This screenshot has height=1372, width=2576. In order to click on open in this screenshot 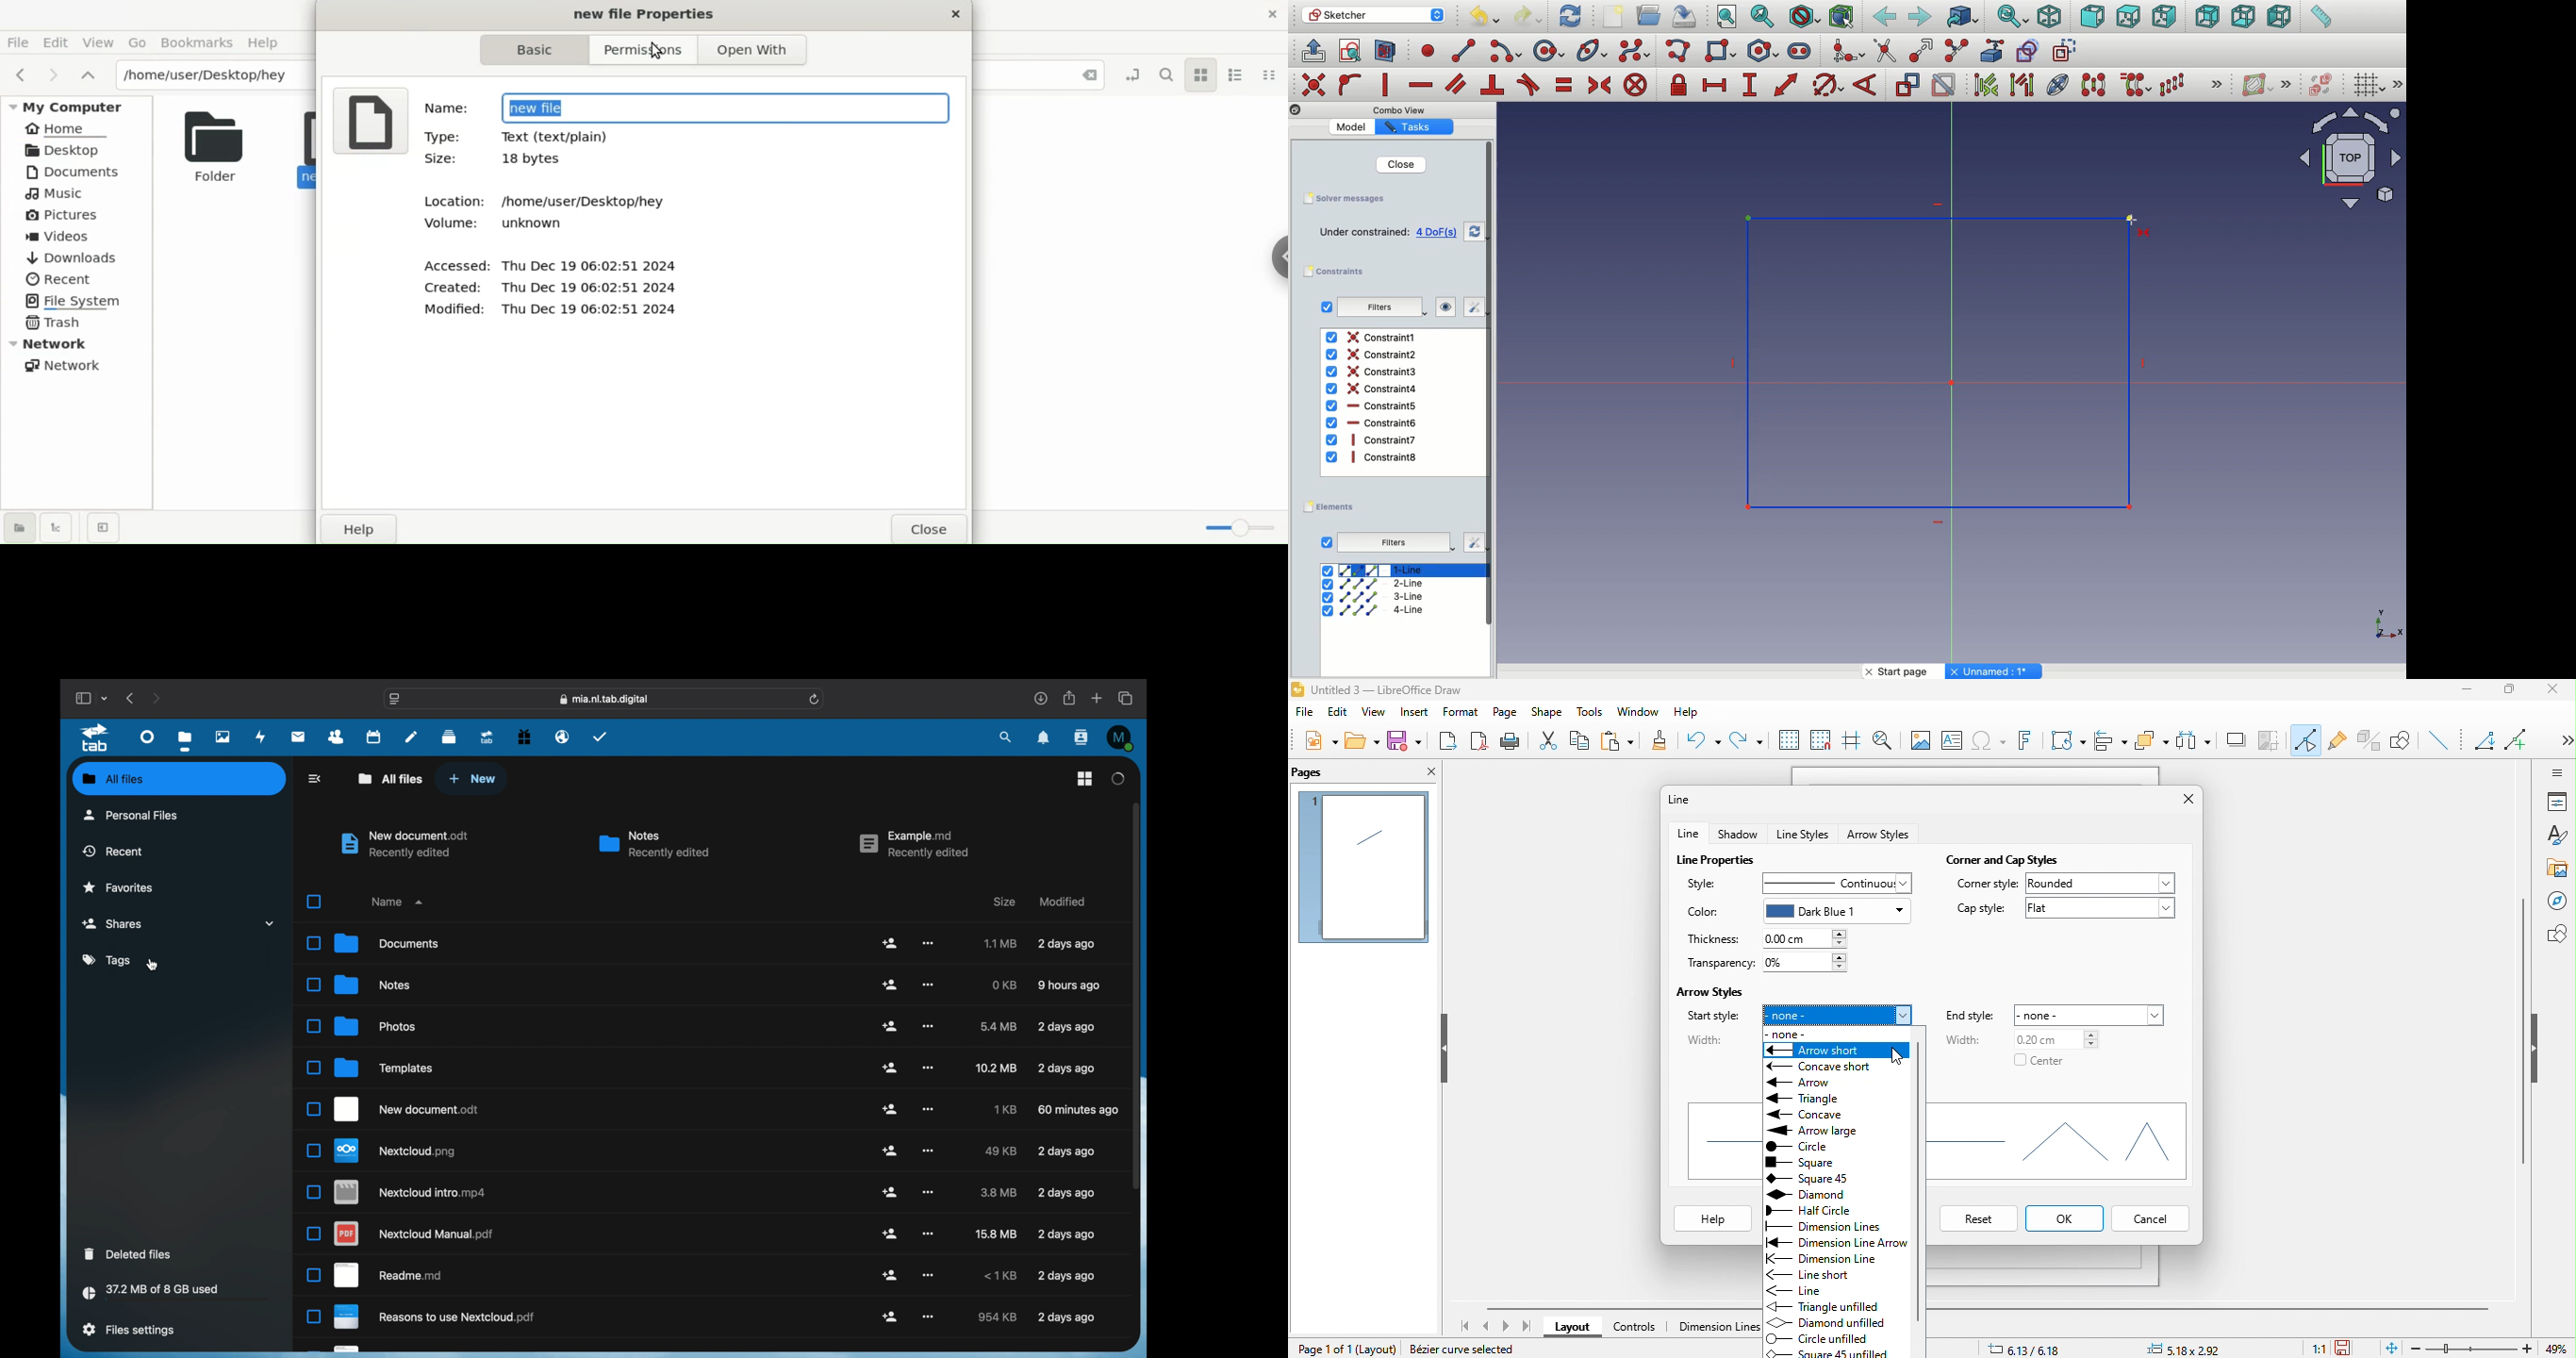, I will do `click(1363, 740)`.